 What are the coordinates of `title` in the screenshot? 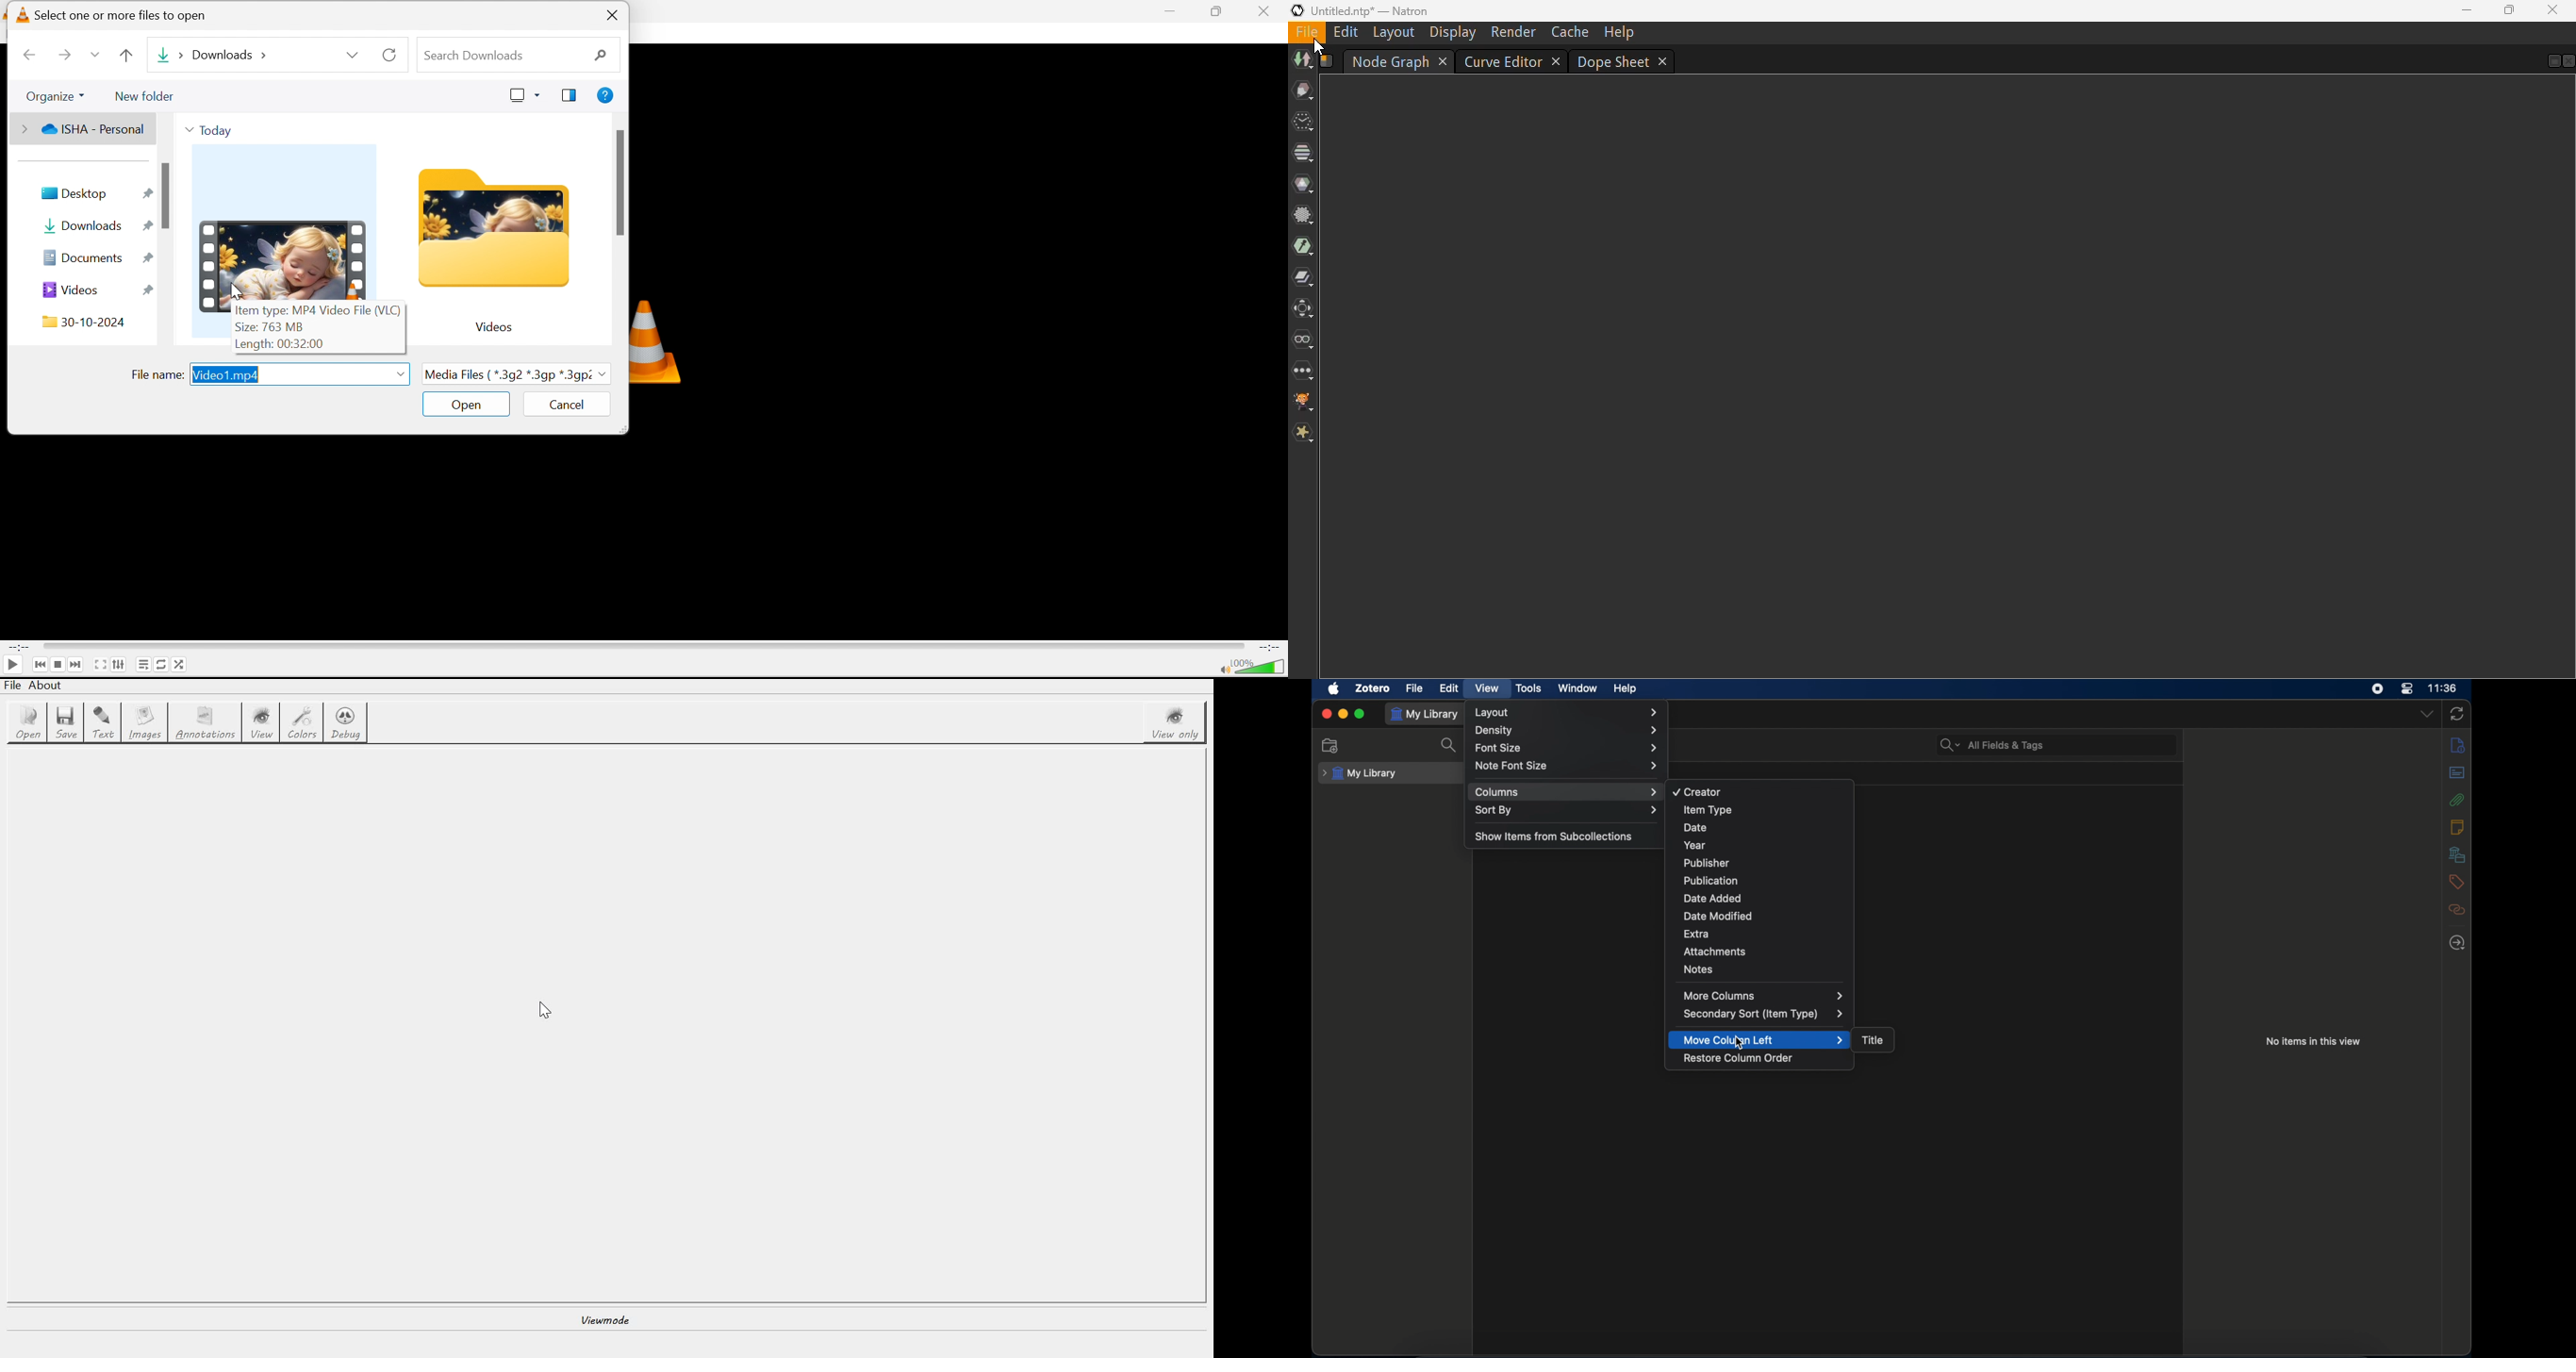 It's located at (1872, 1039).